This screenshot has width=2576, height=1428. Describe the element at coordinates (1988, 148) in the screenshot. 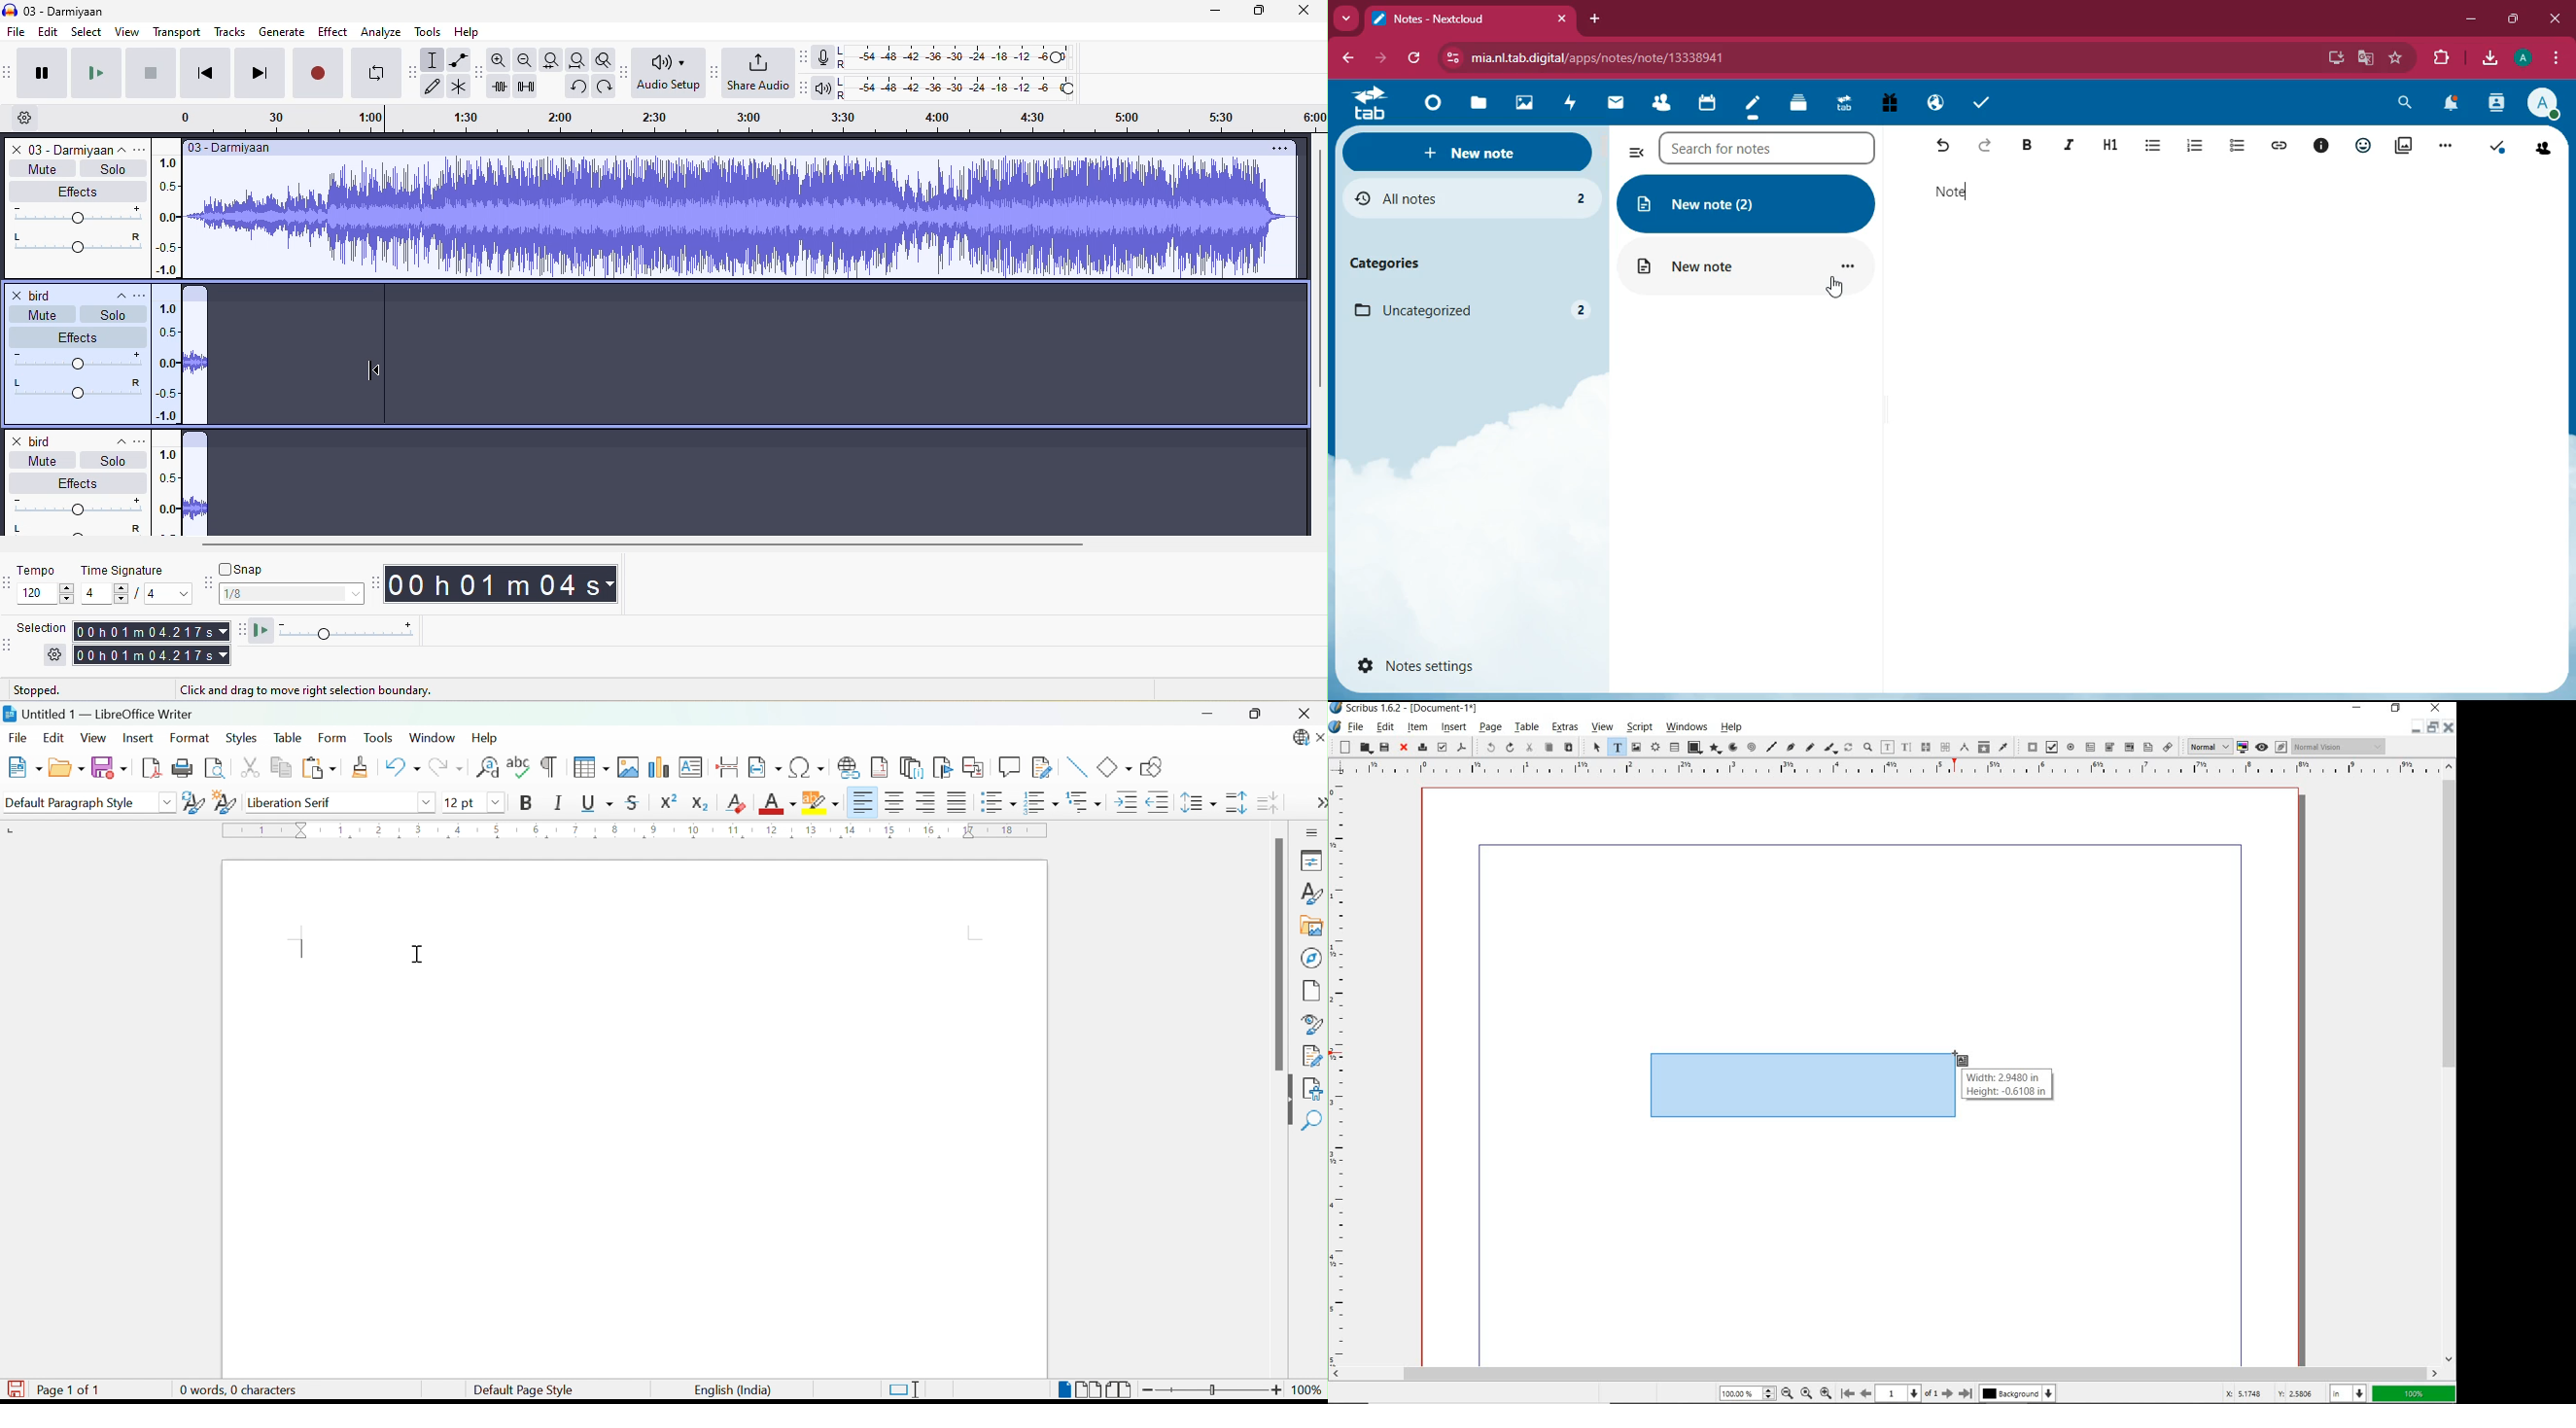

I see `forward` at that location.